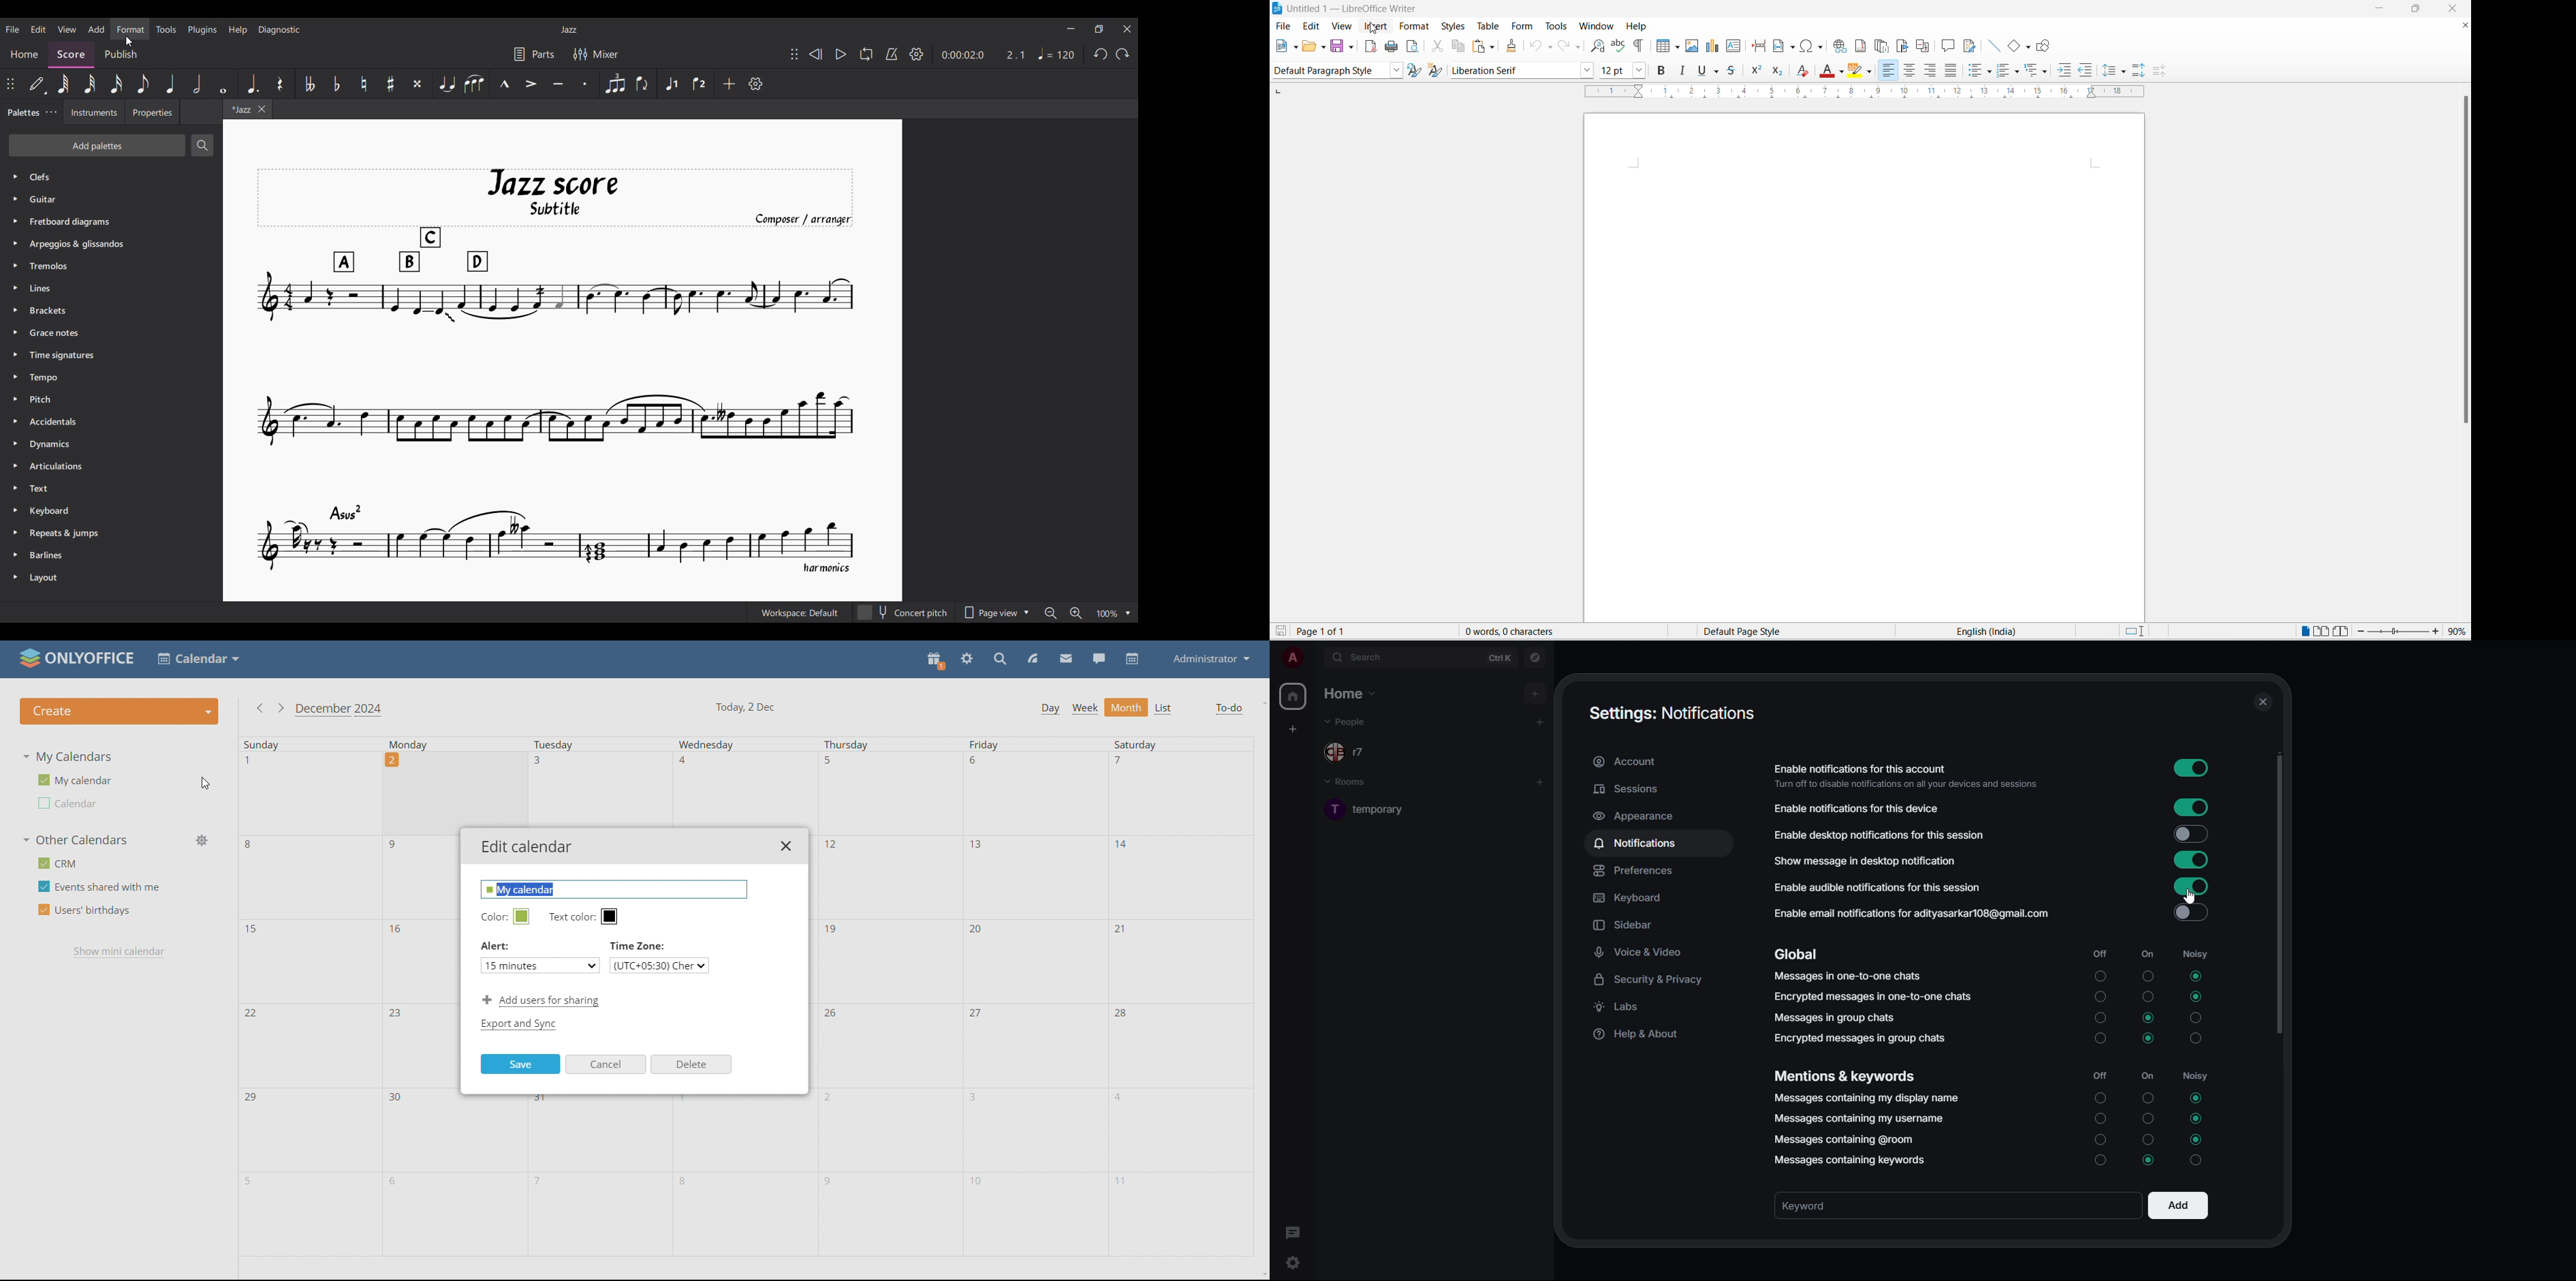  Describe the element at coordinates (2199, 1039) in the screenshot. I see `noisy` at that location.